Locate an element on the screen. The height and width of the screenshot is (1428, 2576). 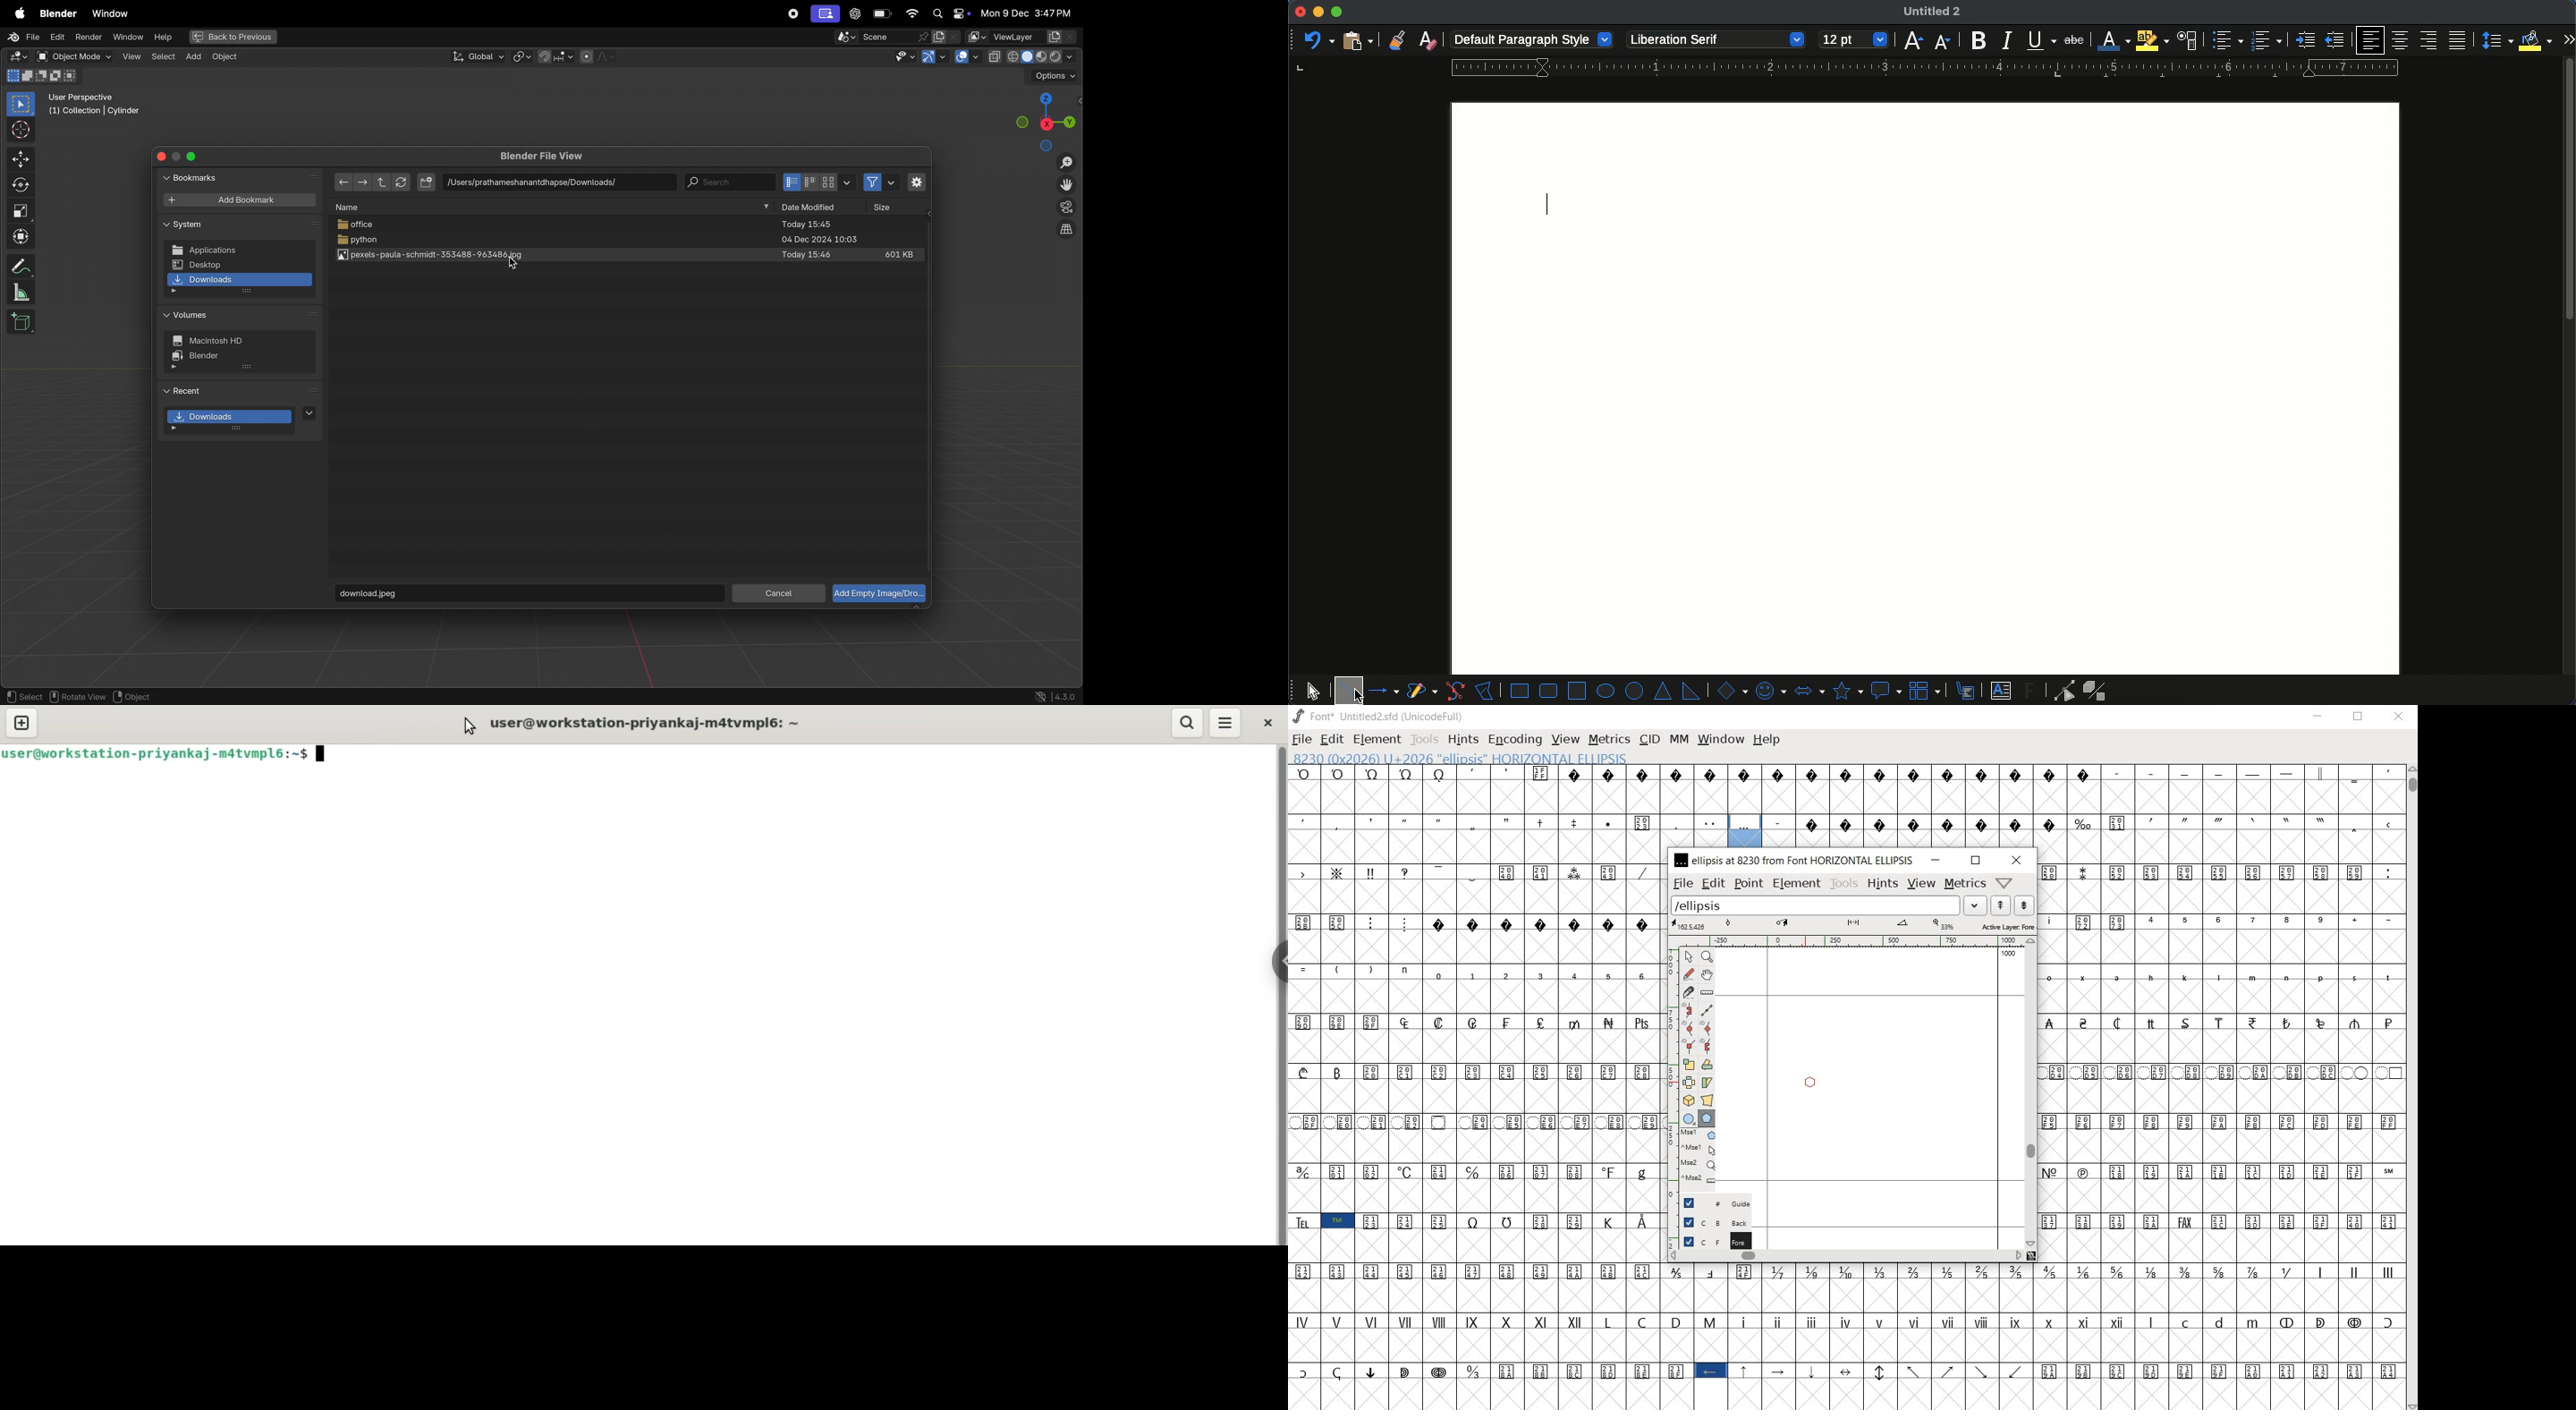
CLOSE is located at coordinates (2401, 717).